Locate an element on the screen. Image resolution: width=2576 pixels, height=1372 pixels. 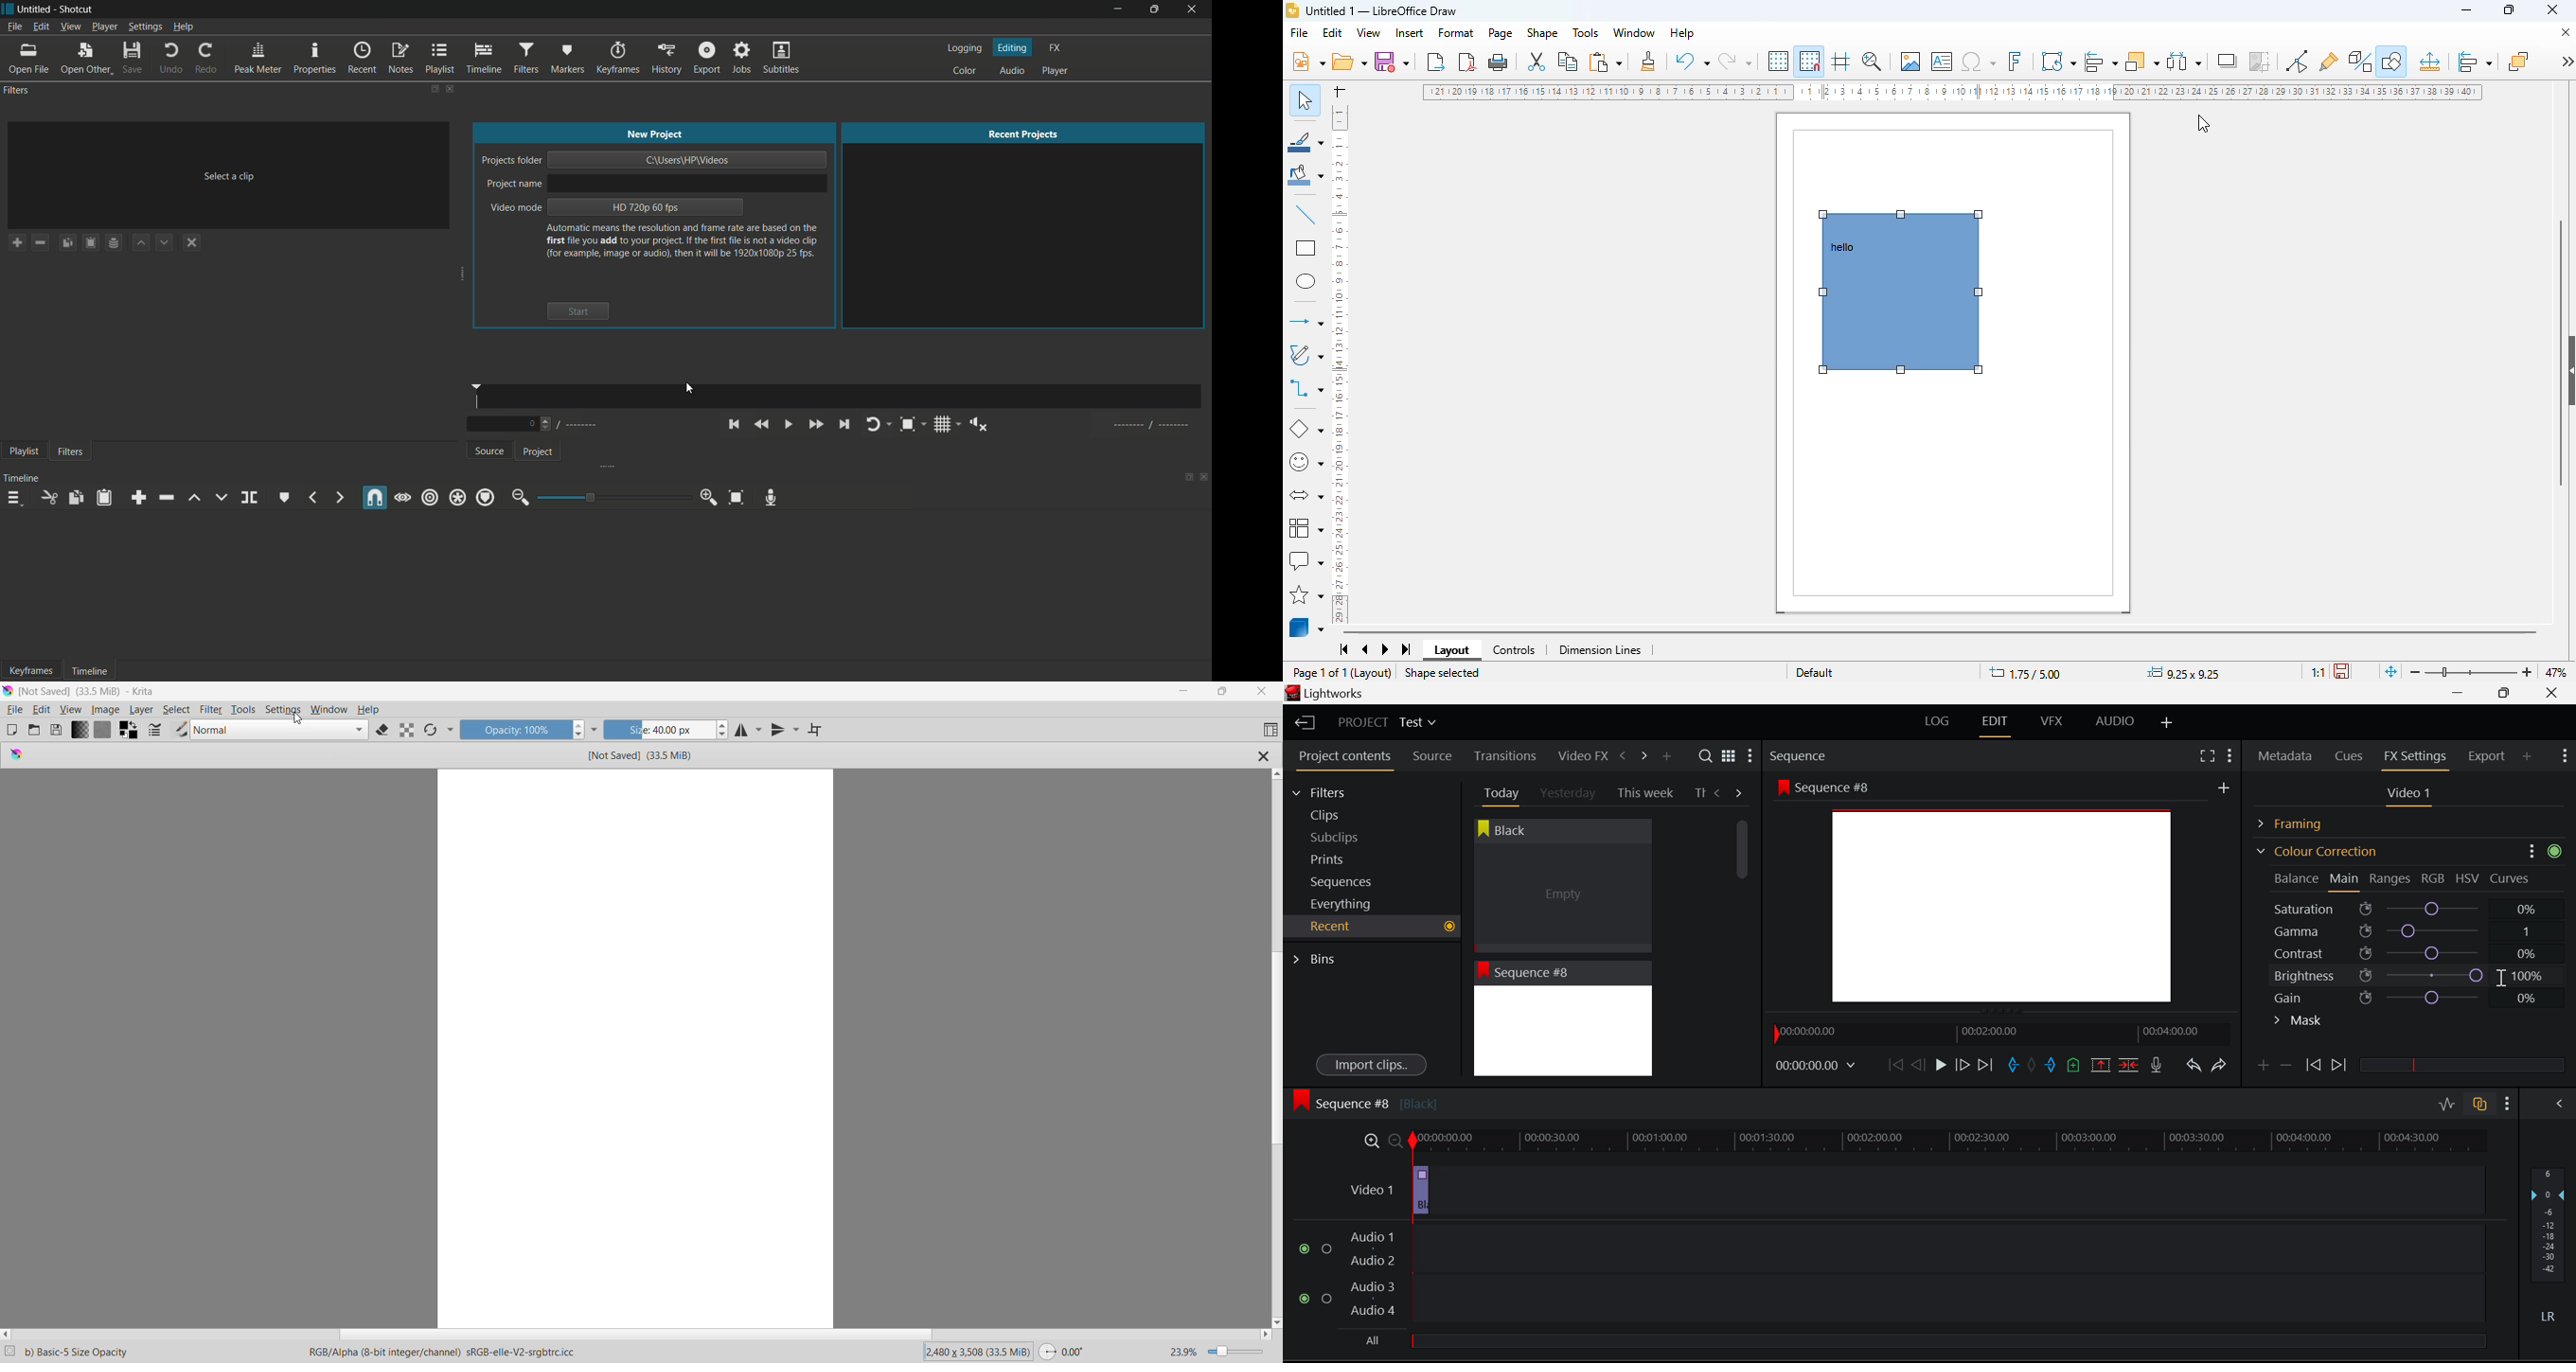
show is located at coordinates (2567, 371).